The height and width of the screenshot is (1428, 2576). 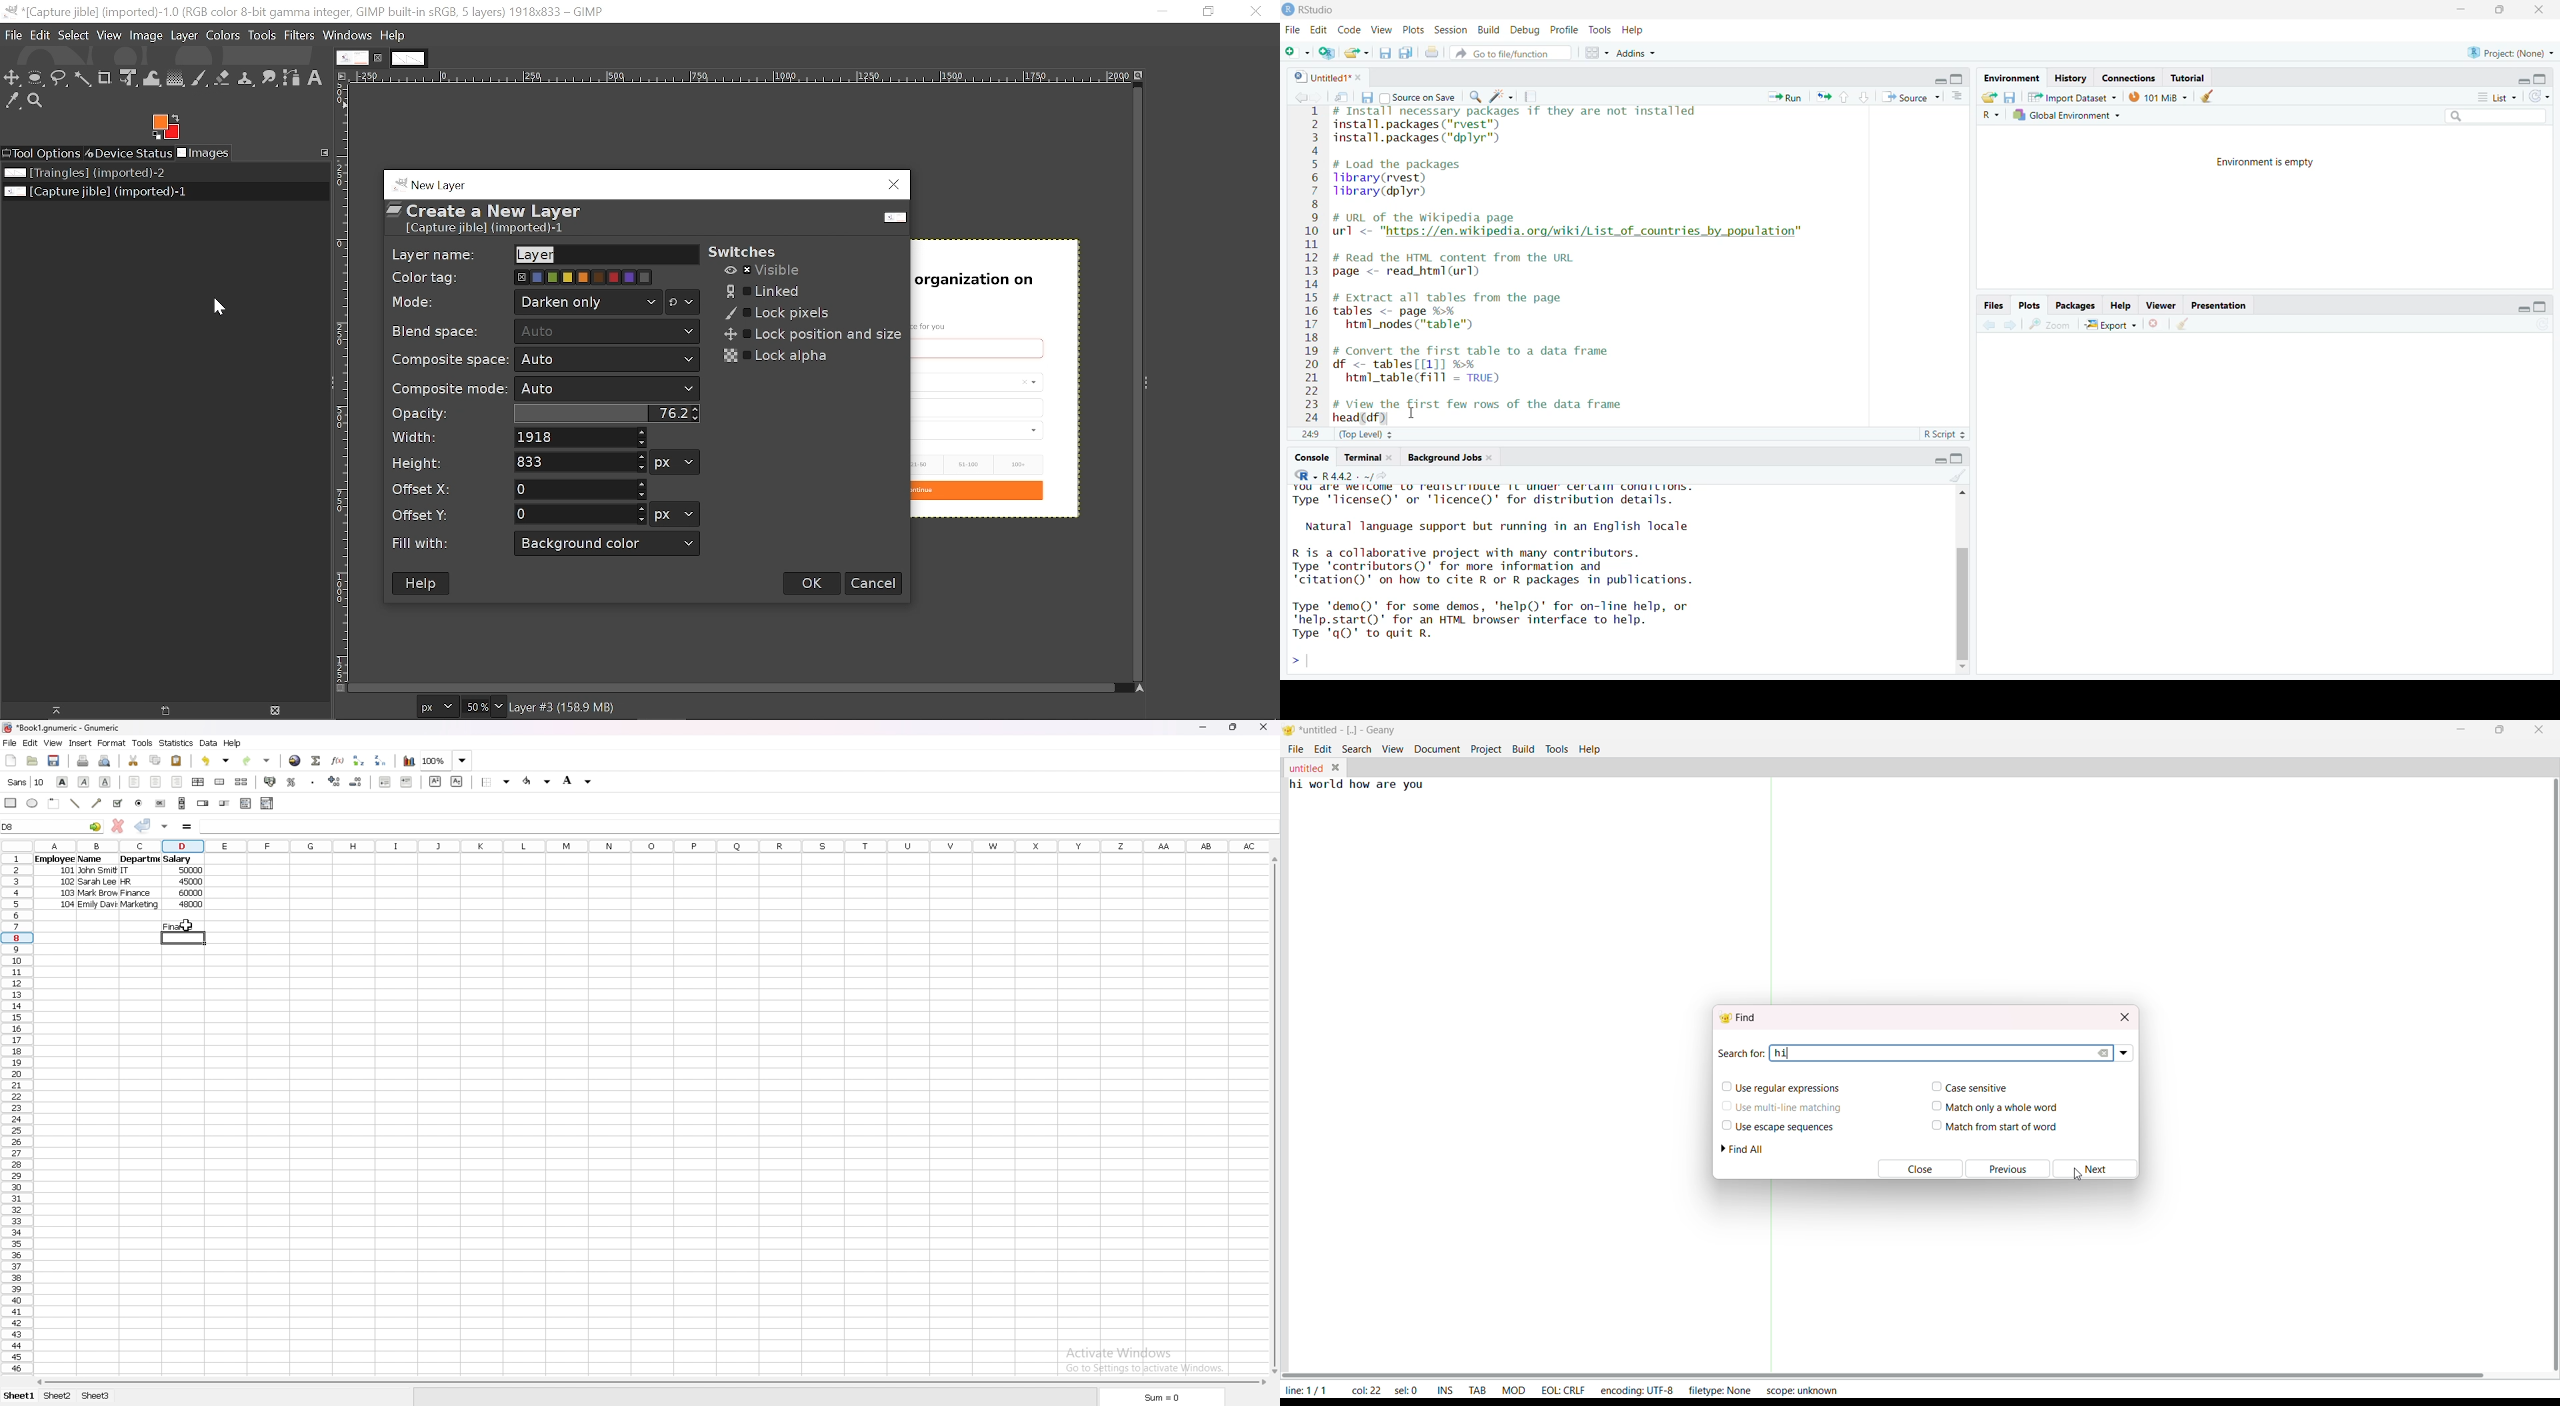 I want to click on function, so click(x=338, y=760).